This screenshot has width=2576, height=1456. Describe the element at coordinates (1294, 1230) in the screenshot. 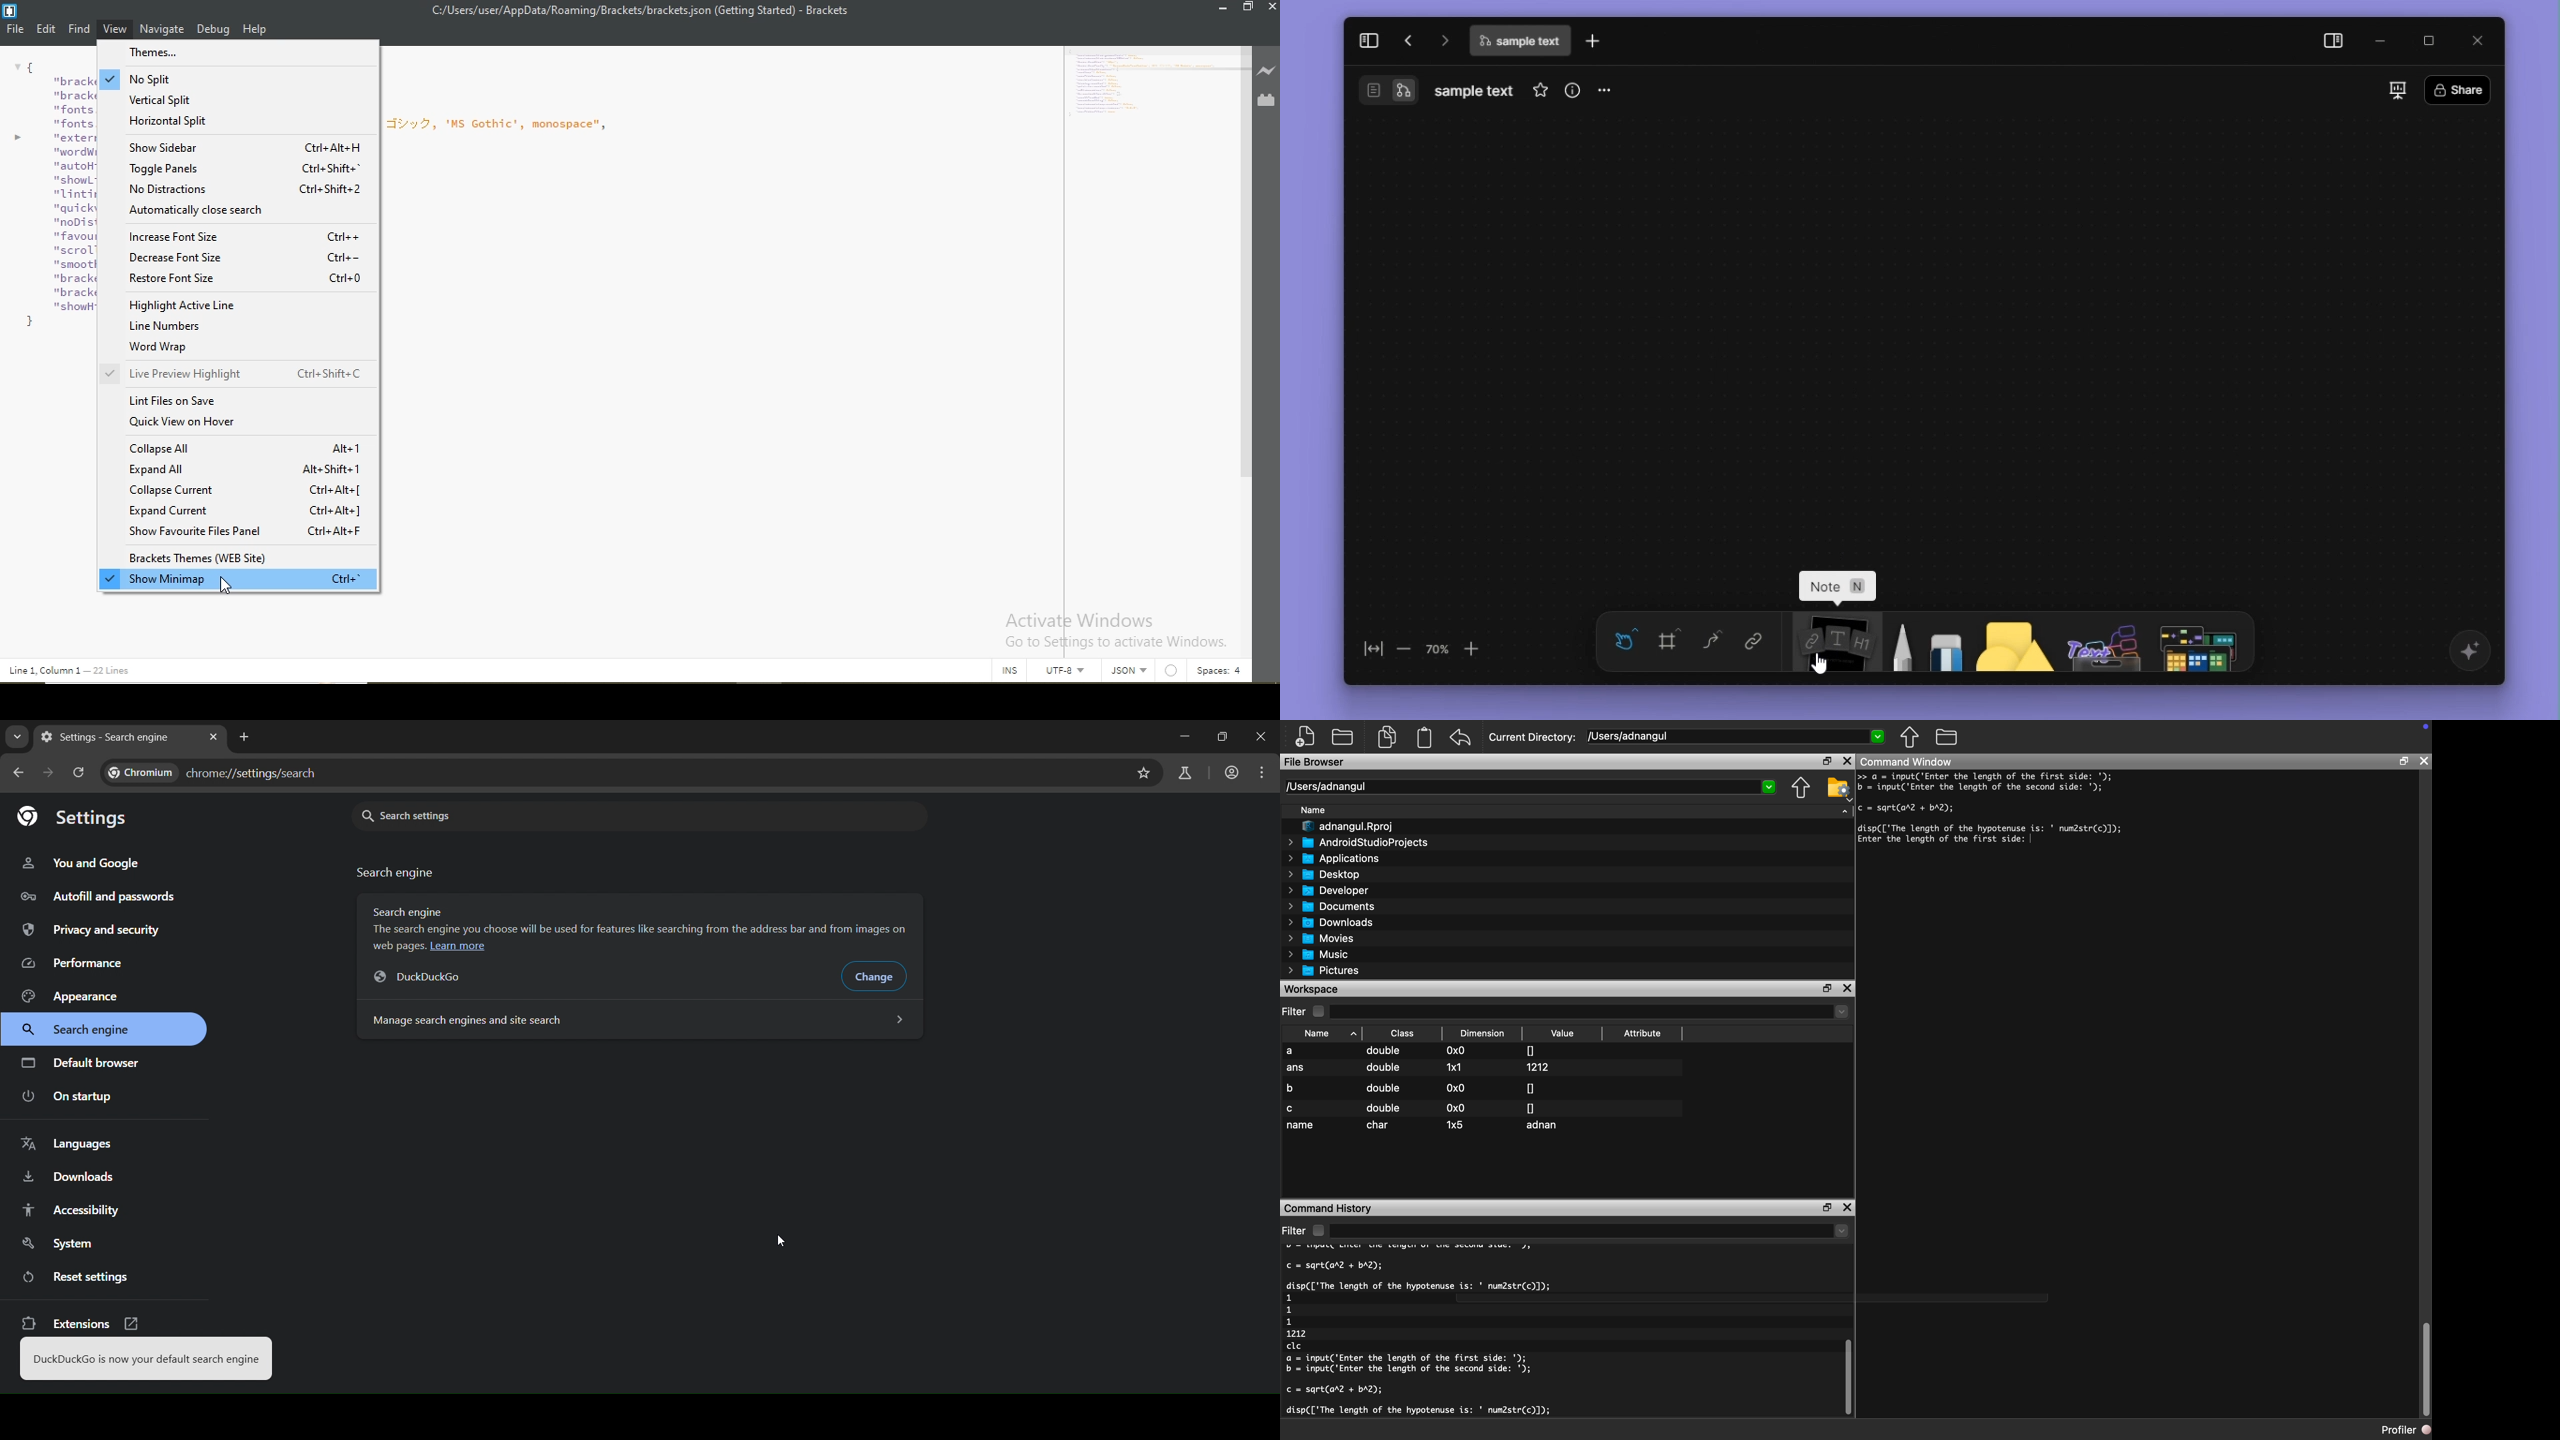

I see `filter` at that location.